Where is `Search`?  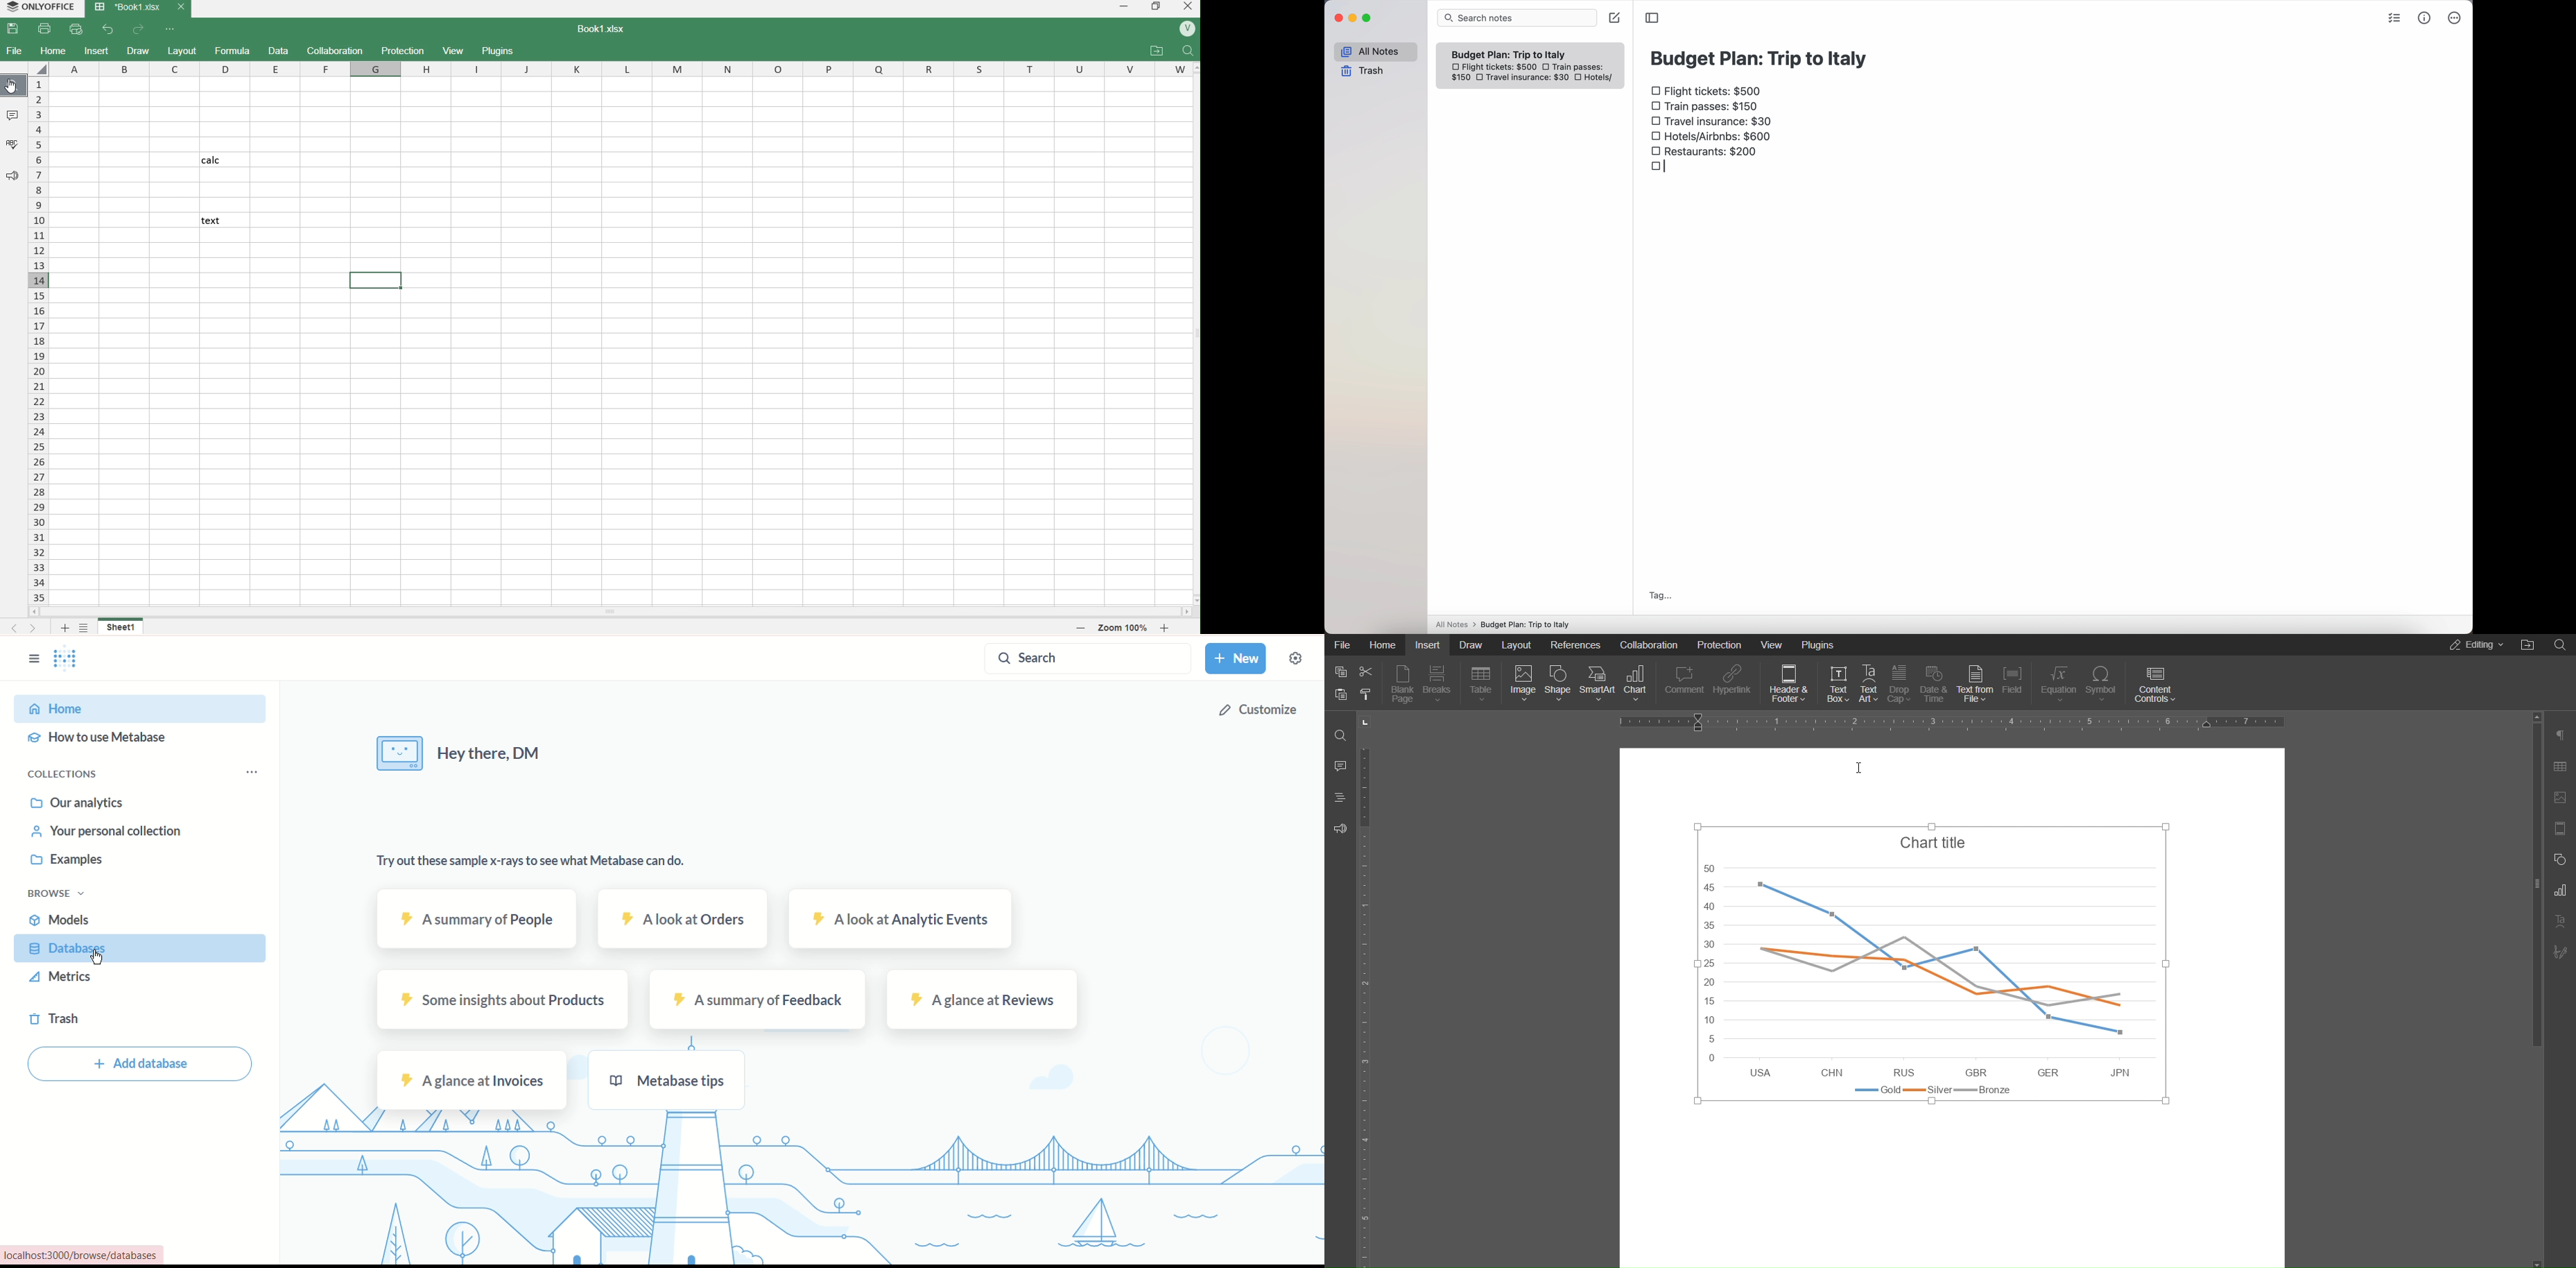 Search is located at coordinates (1340, 734).